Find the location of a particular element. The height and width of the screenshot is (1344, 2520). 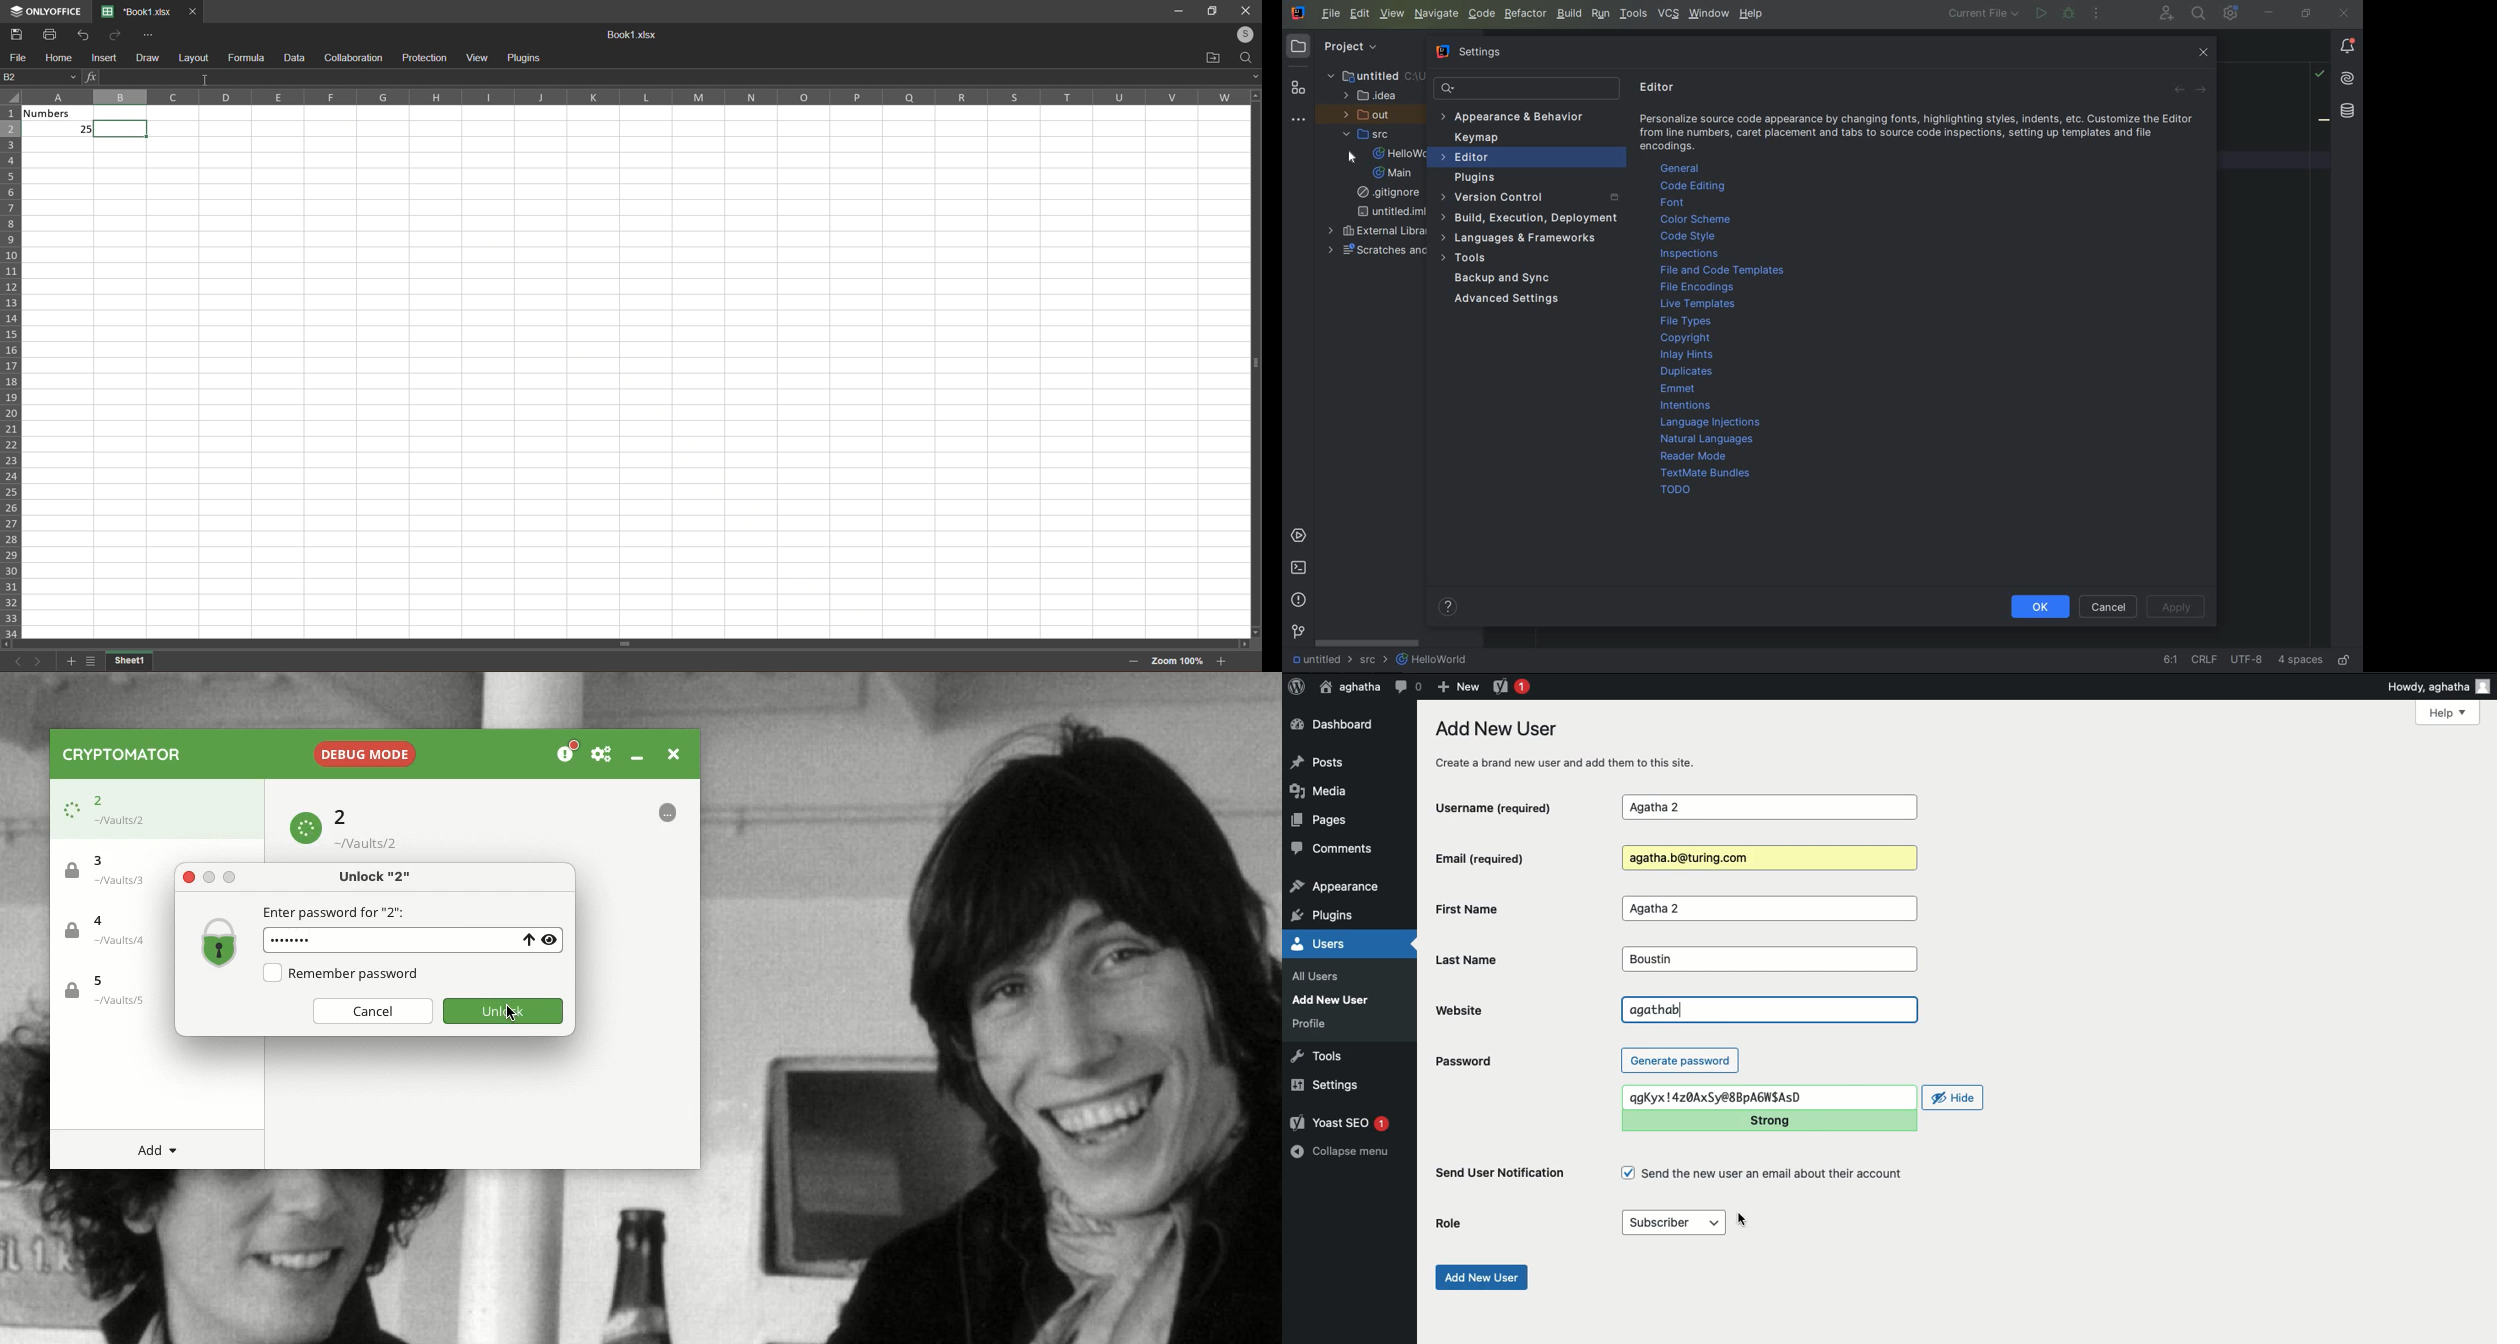

Indent is located at coordinates (2300, 661).